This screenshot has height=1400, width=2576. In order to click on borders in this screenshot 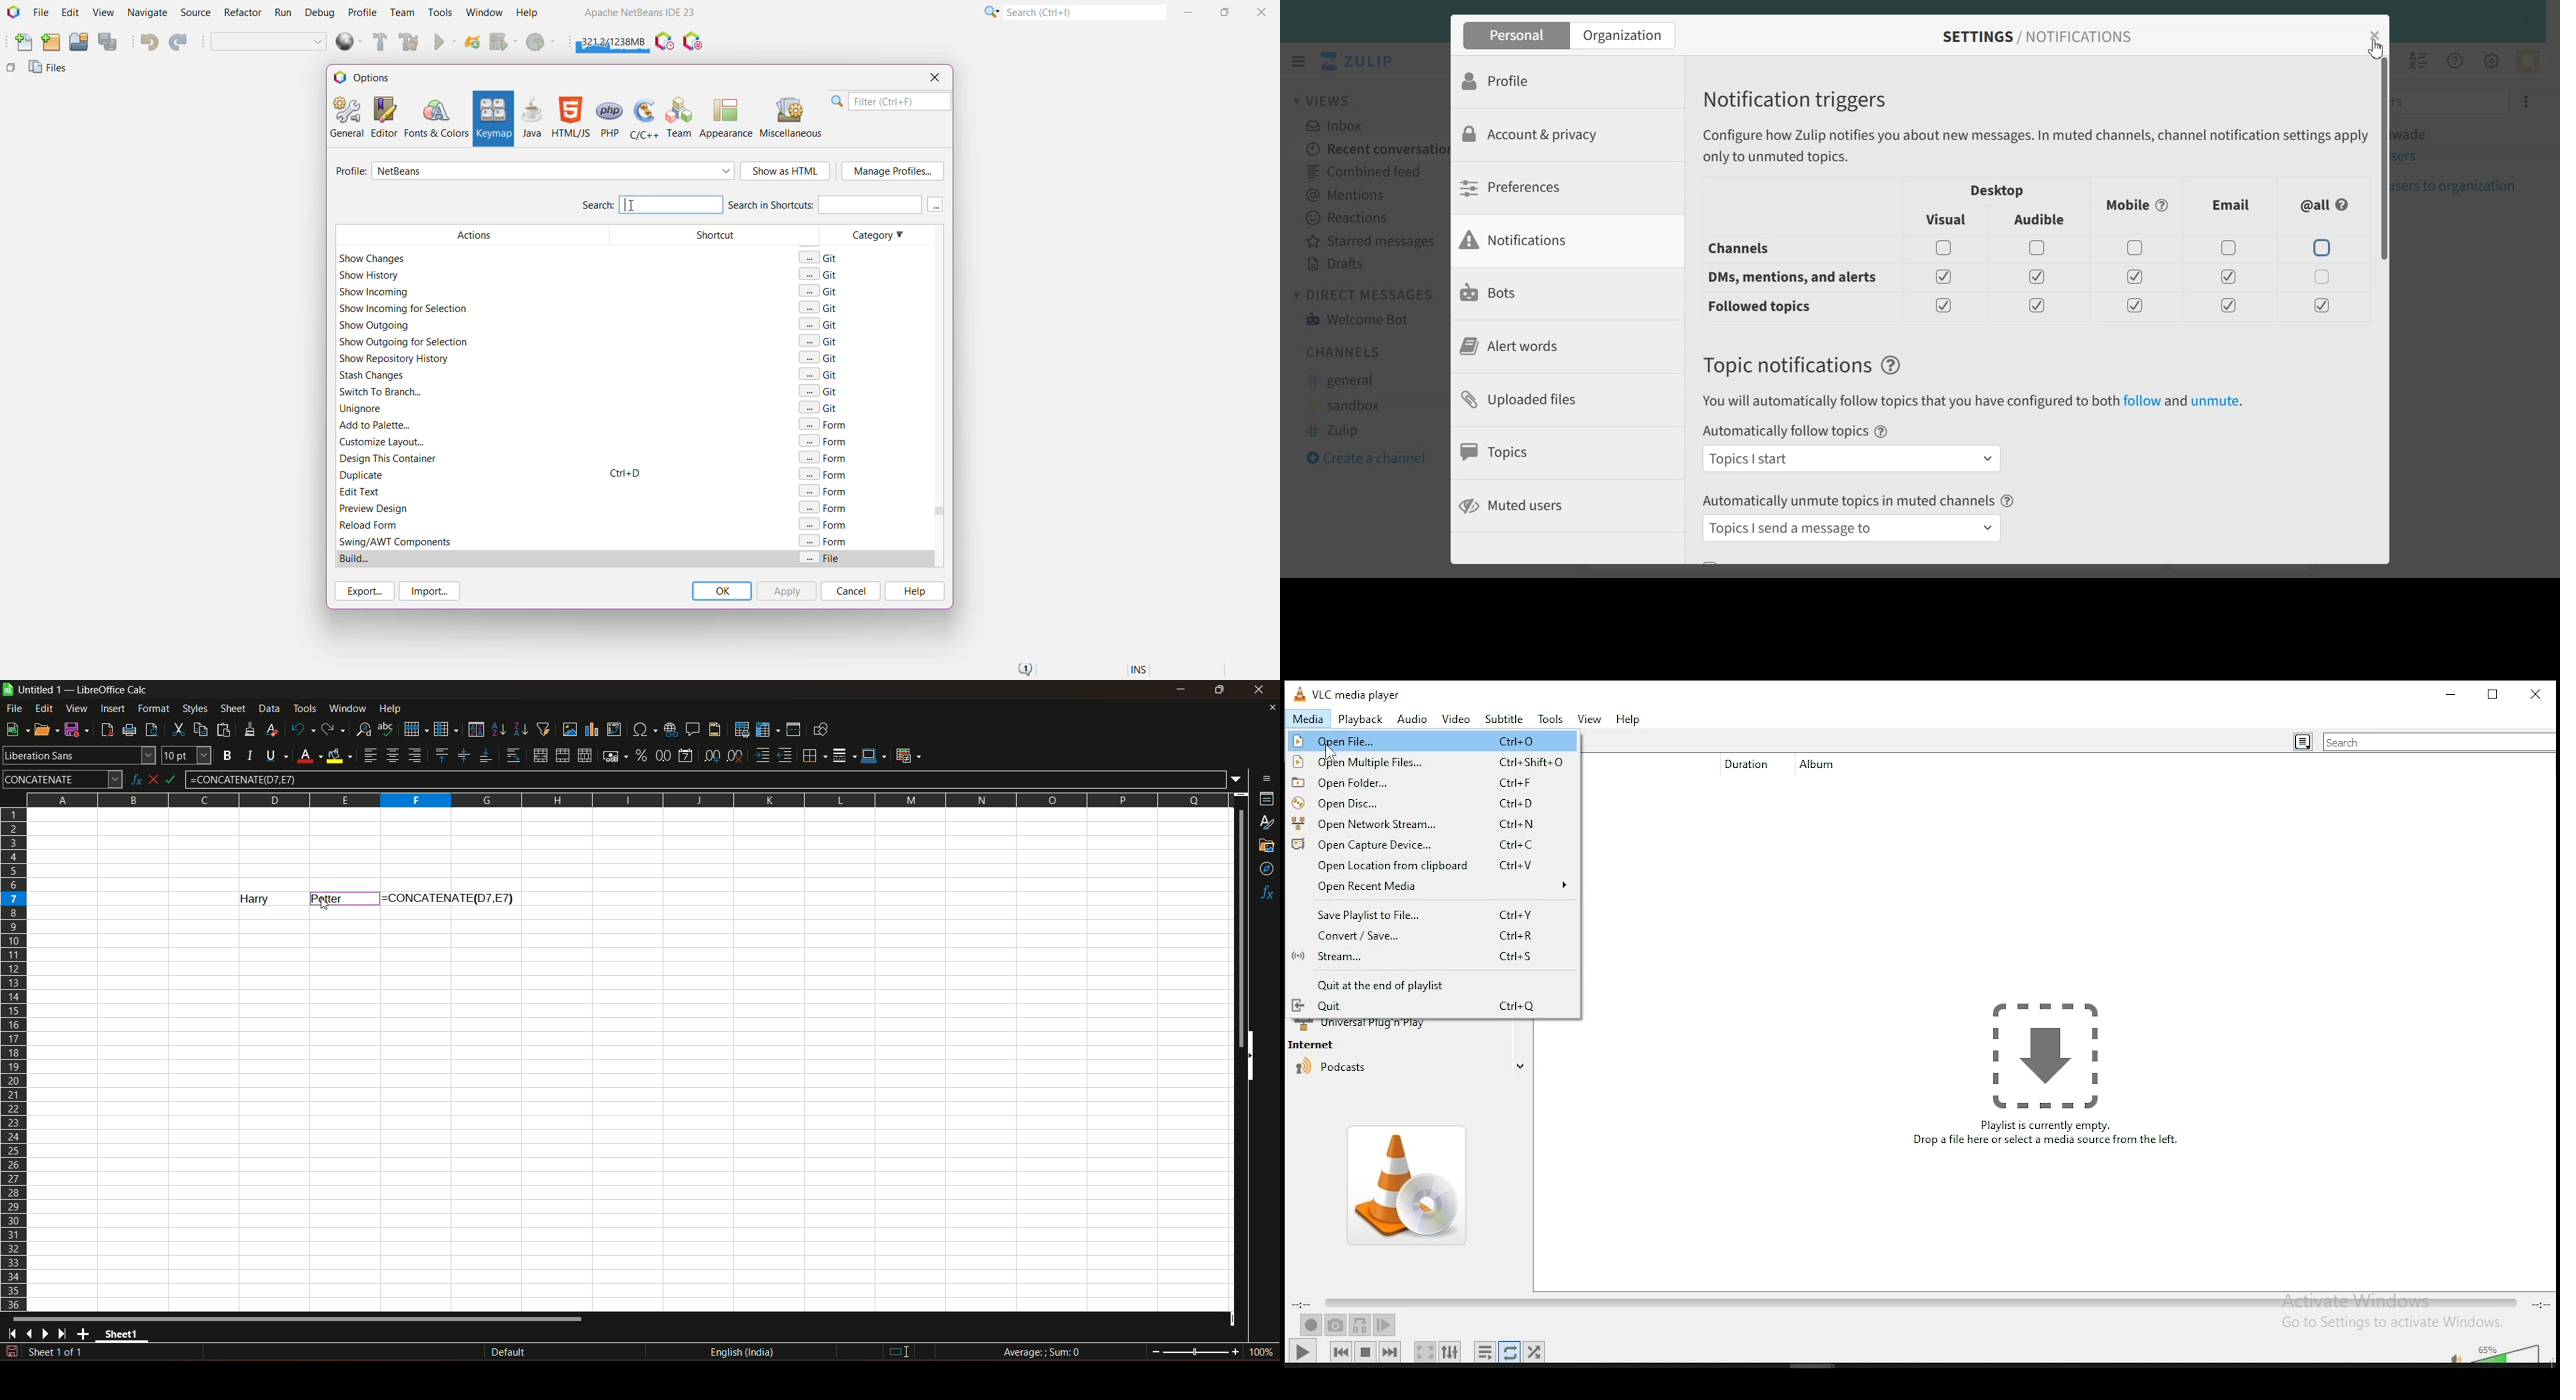, I will do `click(813, 755)`.